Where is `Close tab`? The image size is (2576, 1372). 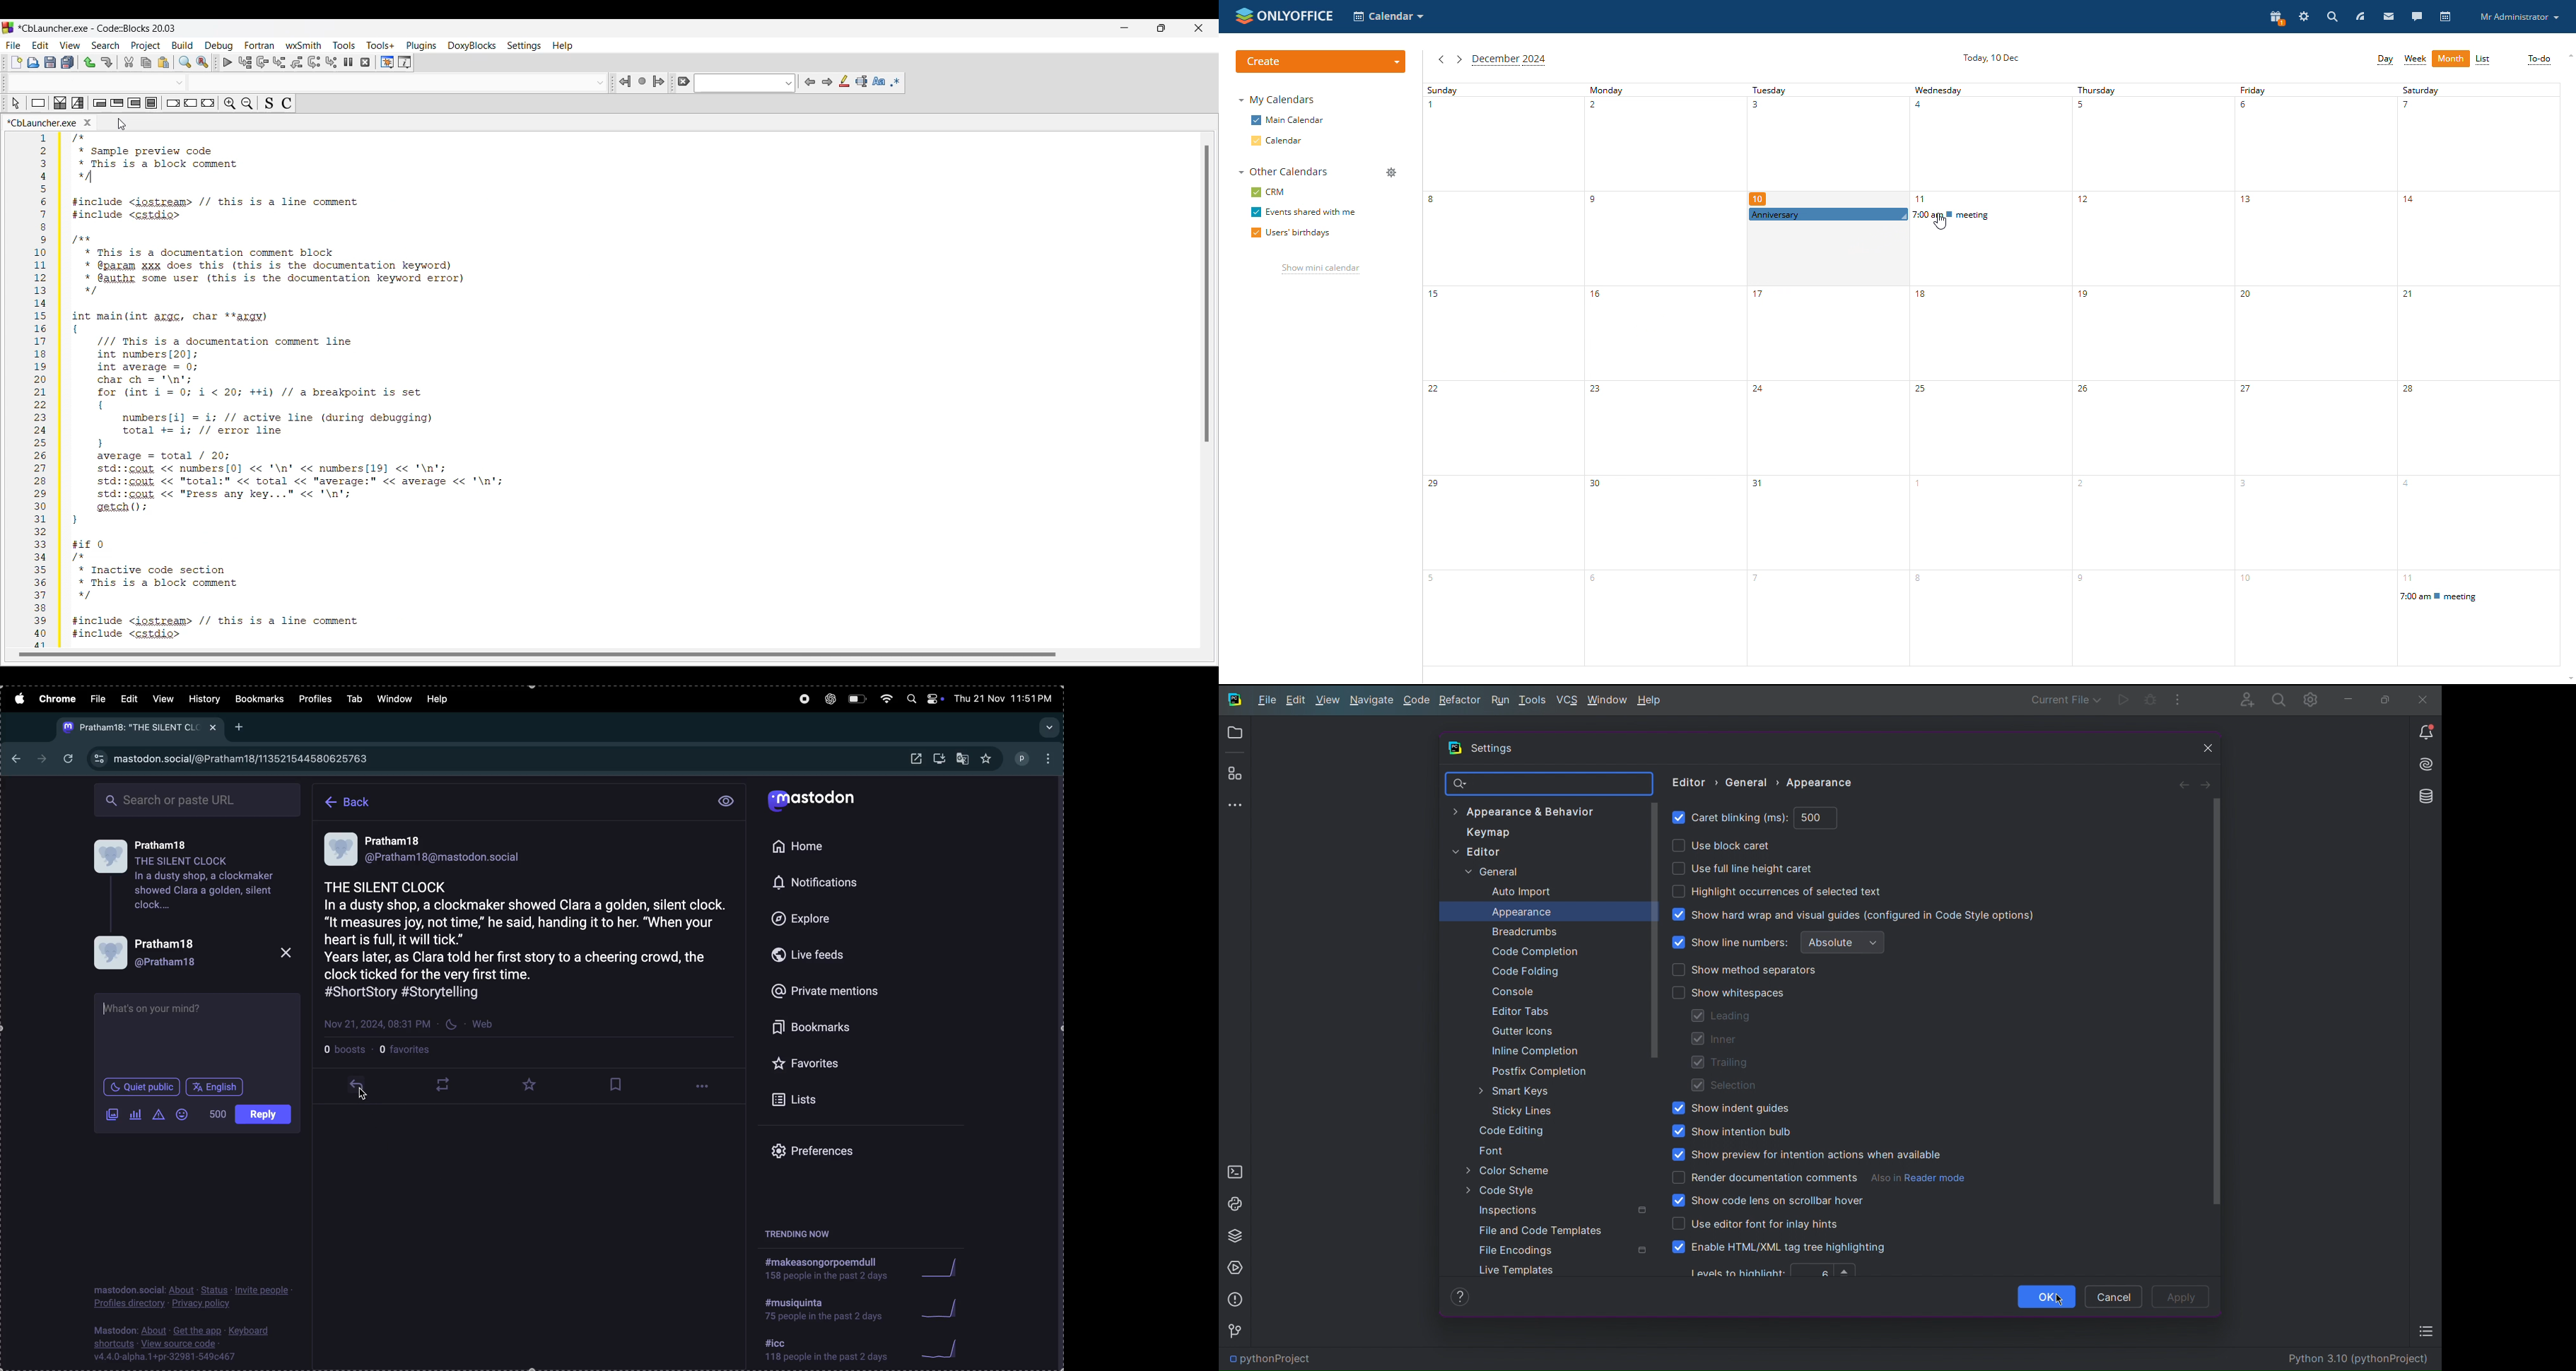 Close tab is located at coordinates (219, 123).